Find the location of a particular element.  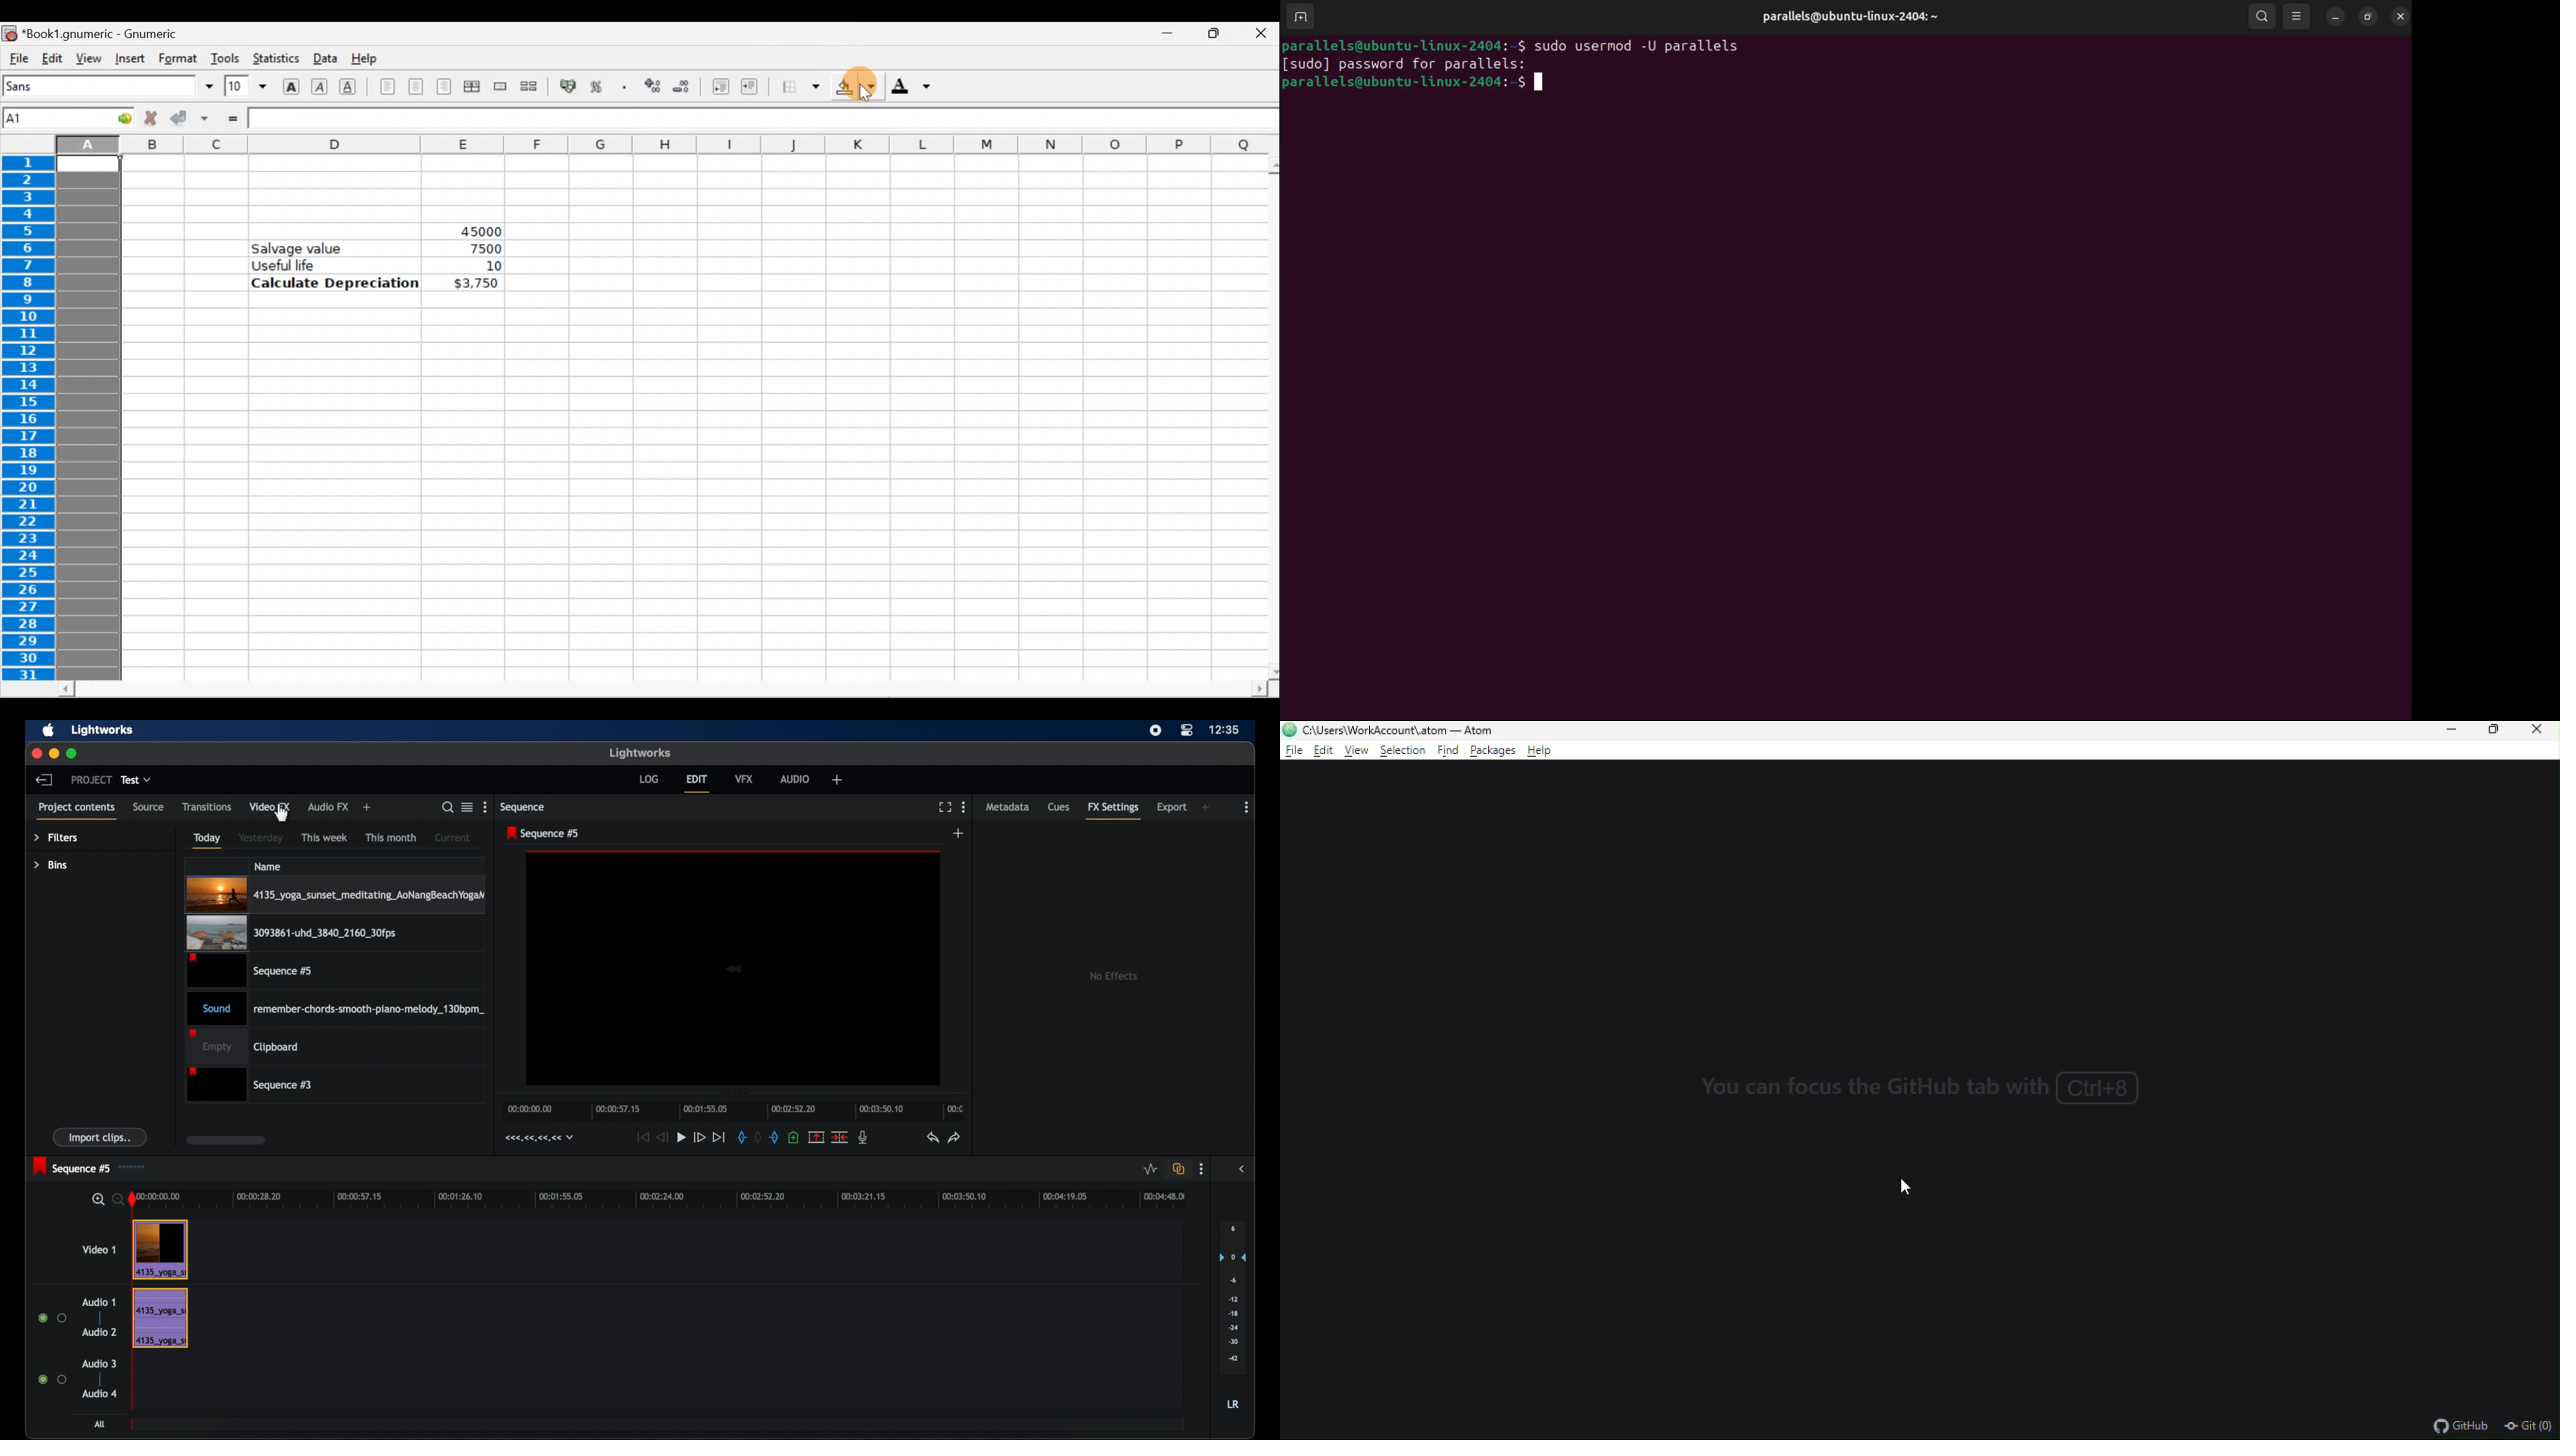

Tools is located at coordinates (225, 58).